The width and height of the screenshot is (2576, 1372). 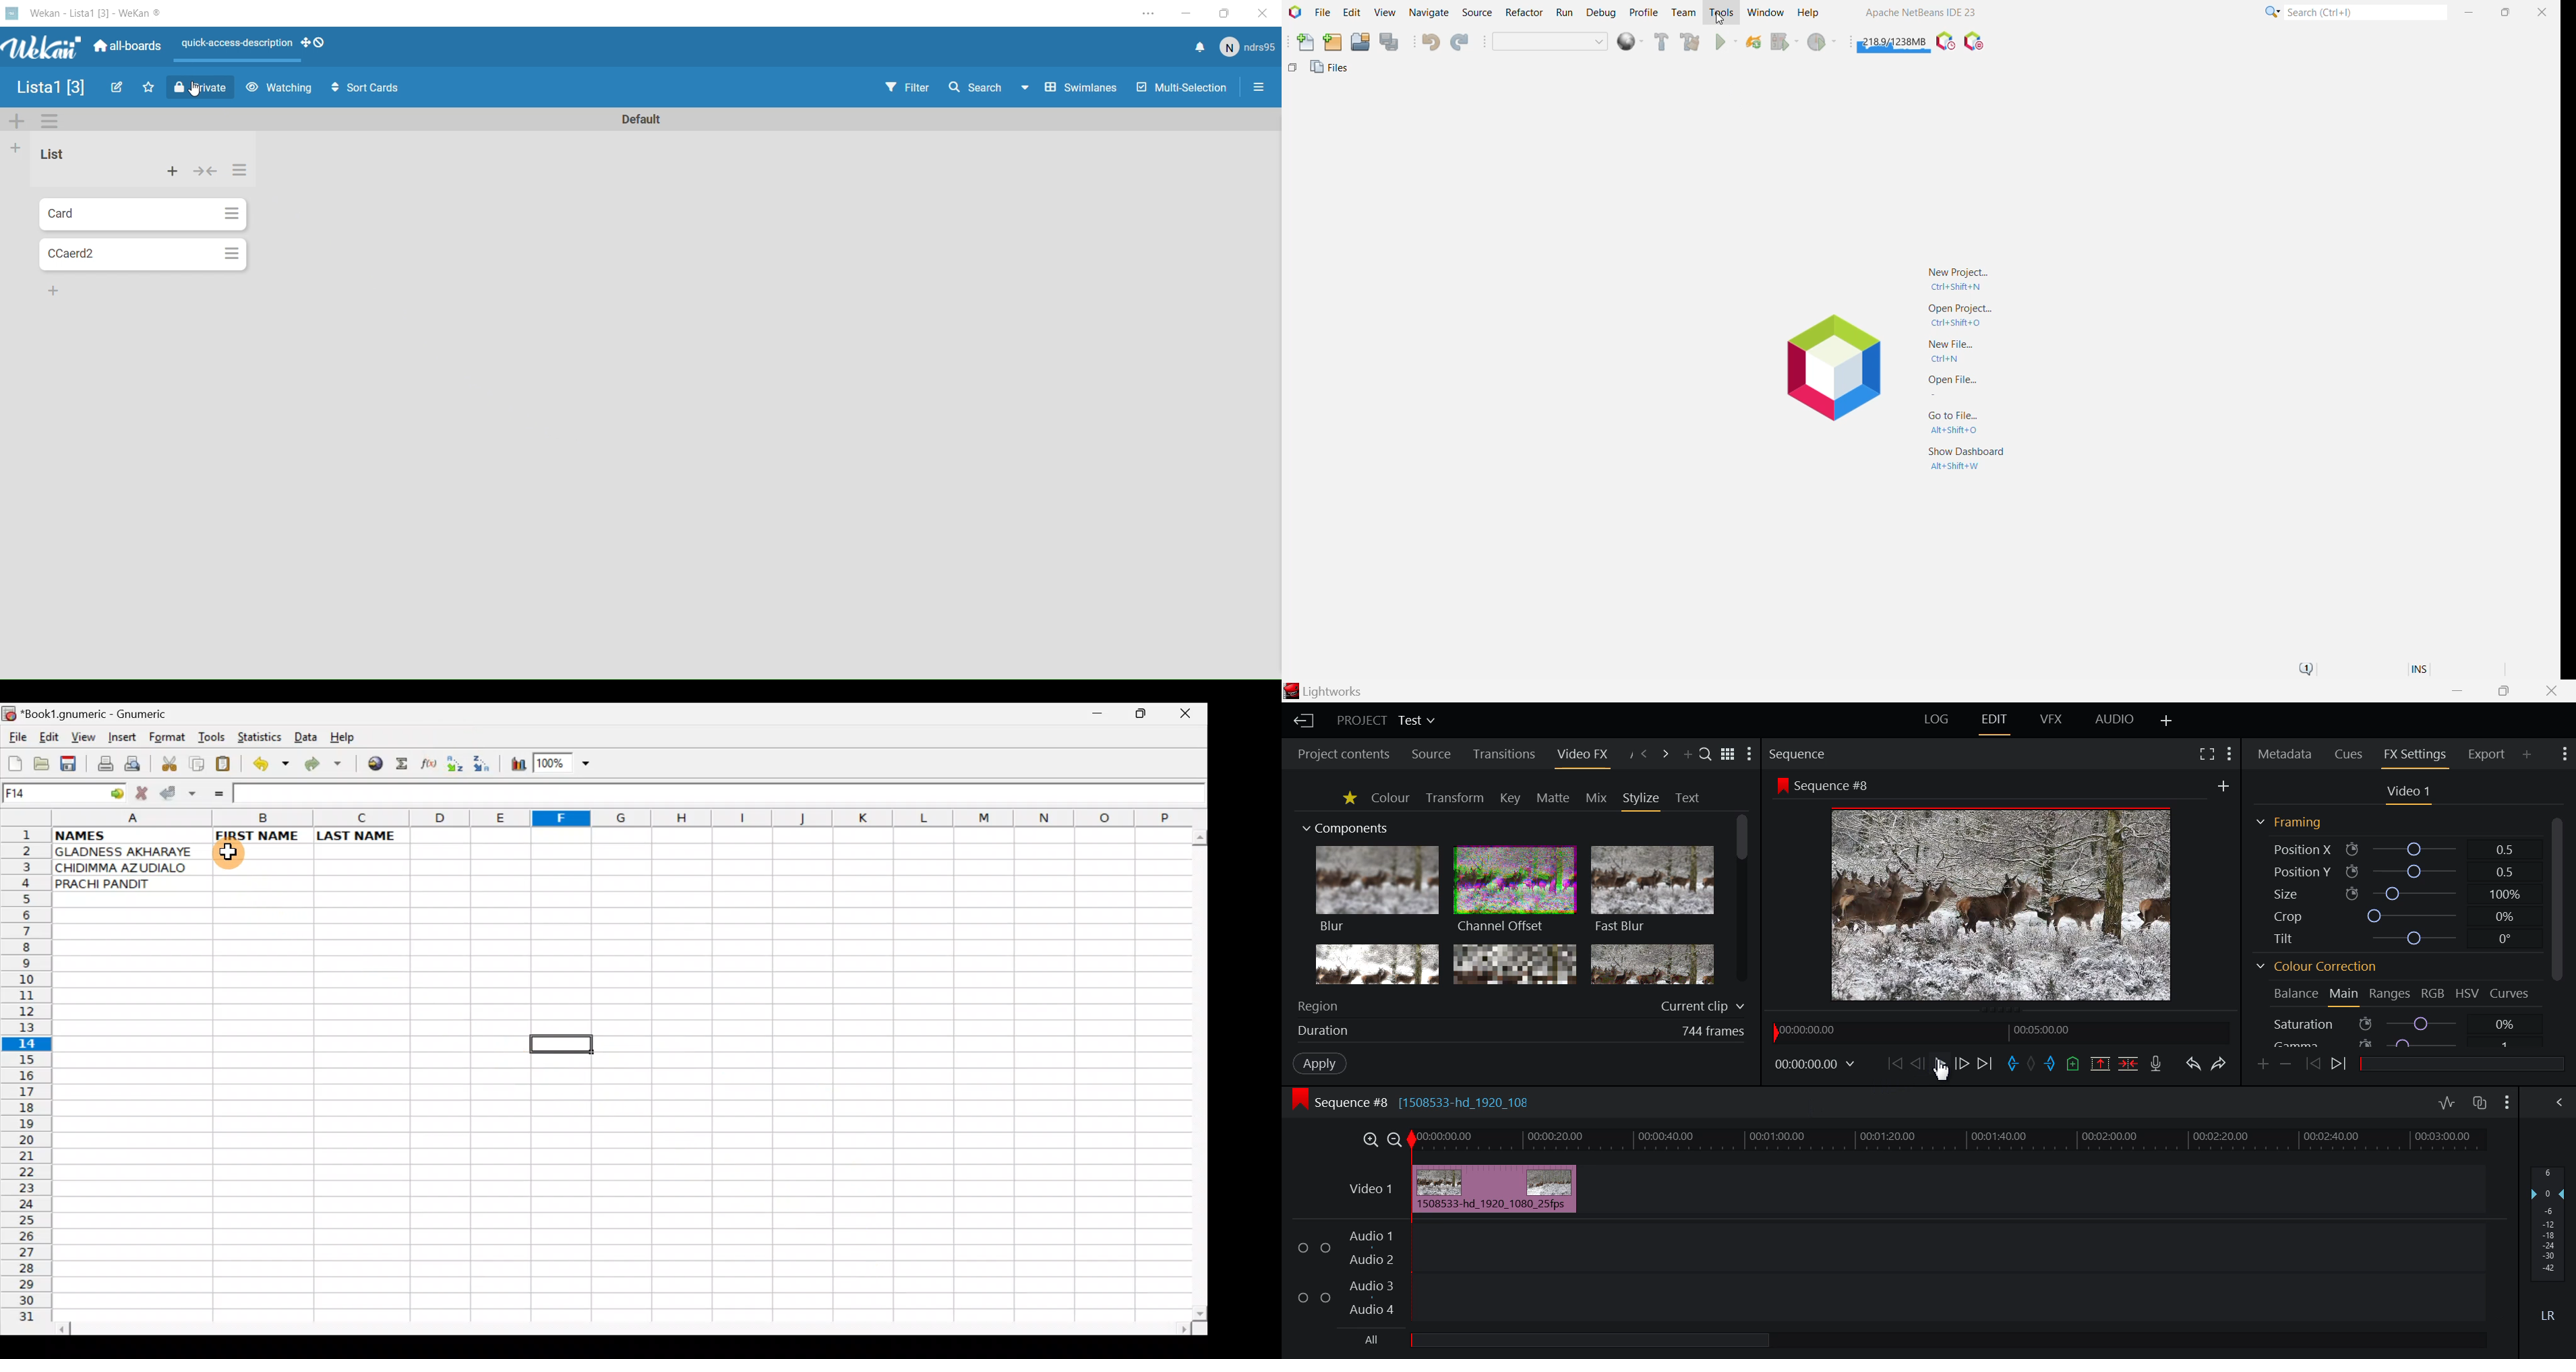 What do you see at coordinates (2349, 755) in the screenshot?
I see `Cues` at bounding box center [2349, 755].